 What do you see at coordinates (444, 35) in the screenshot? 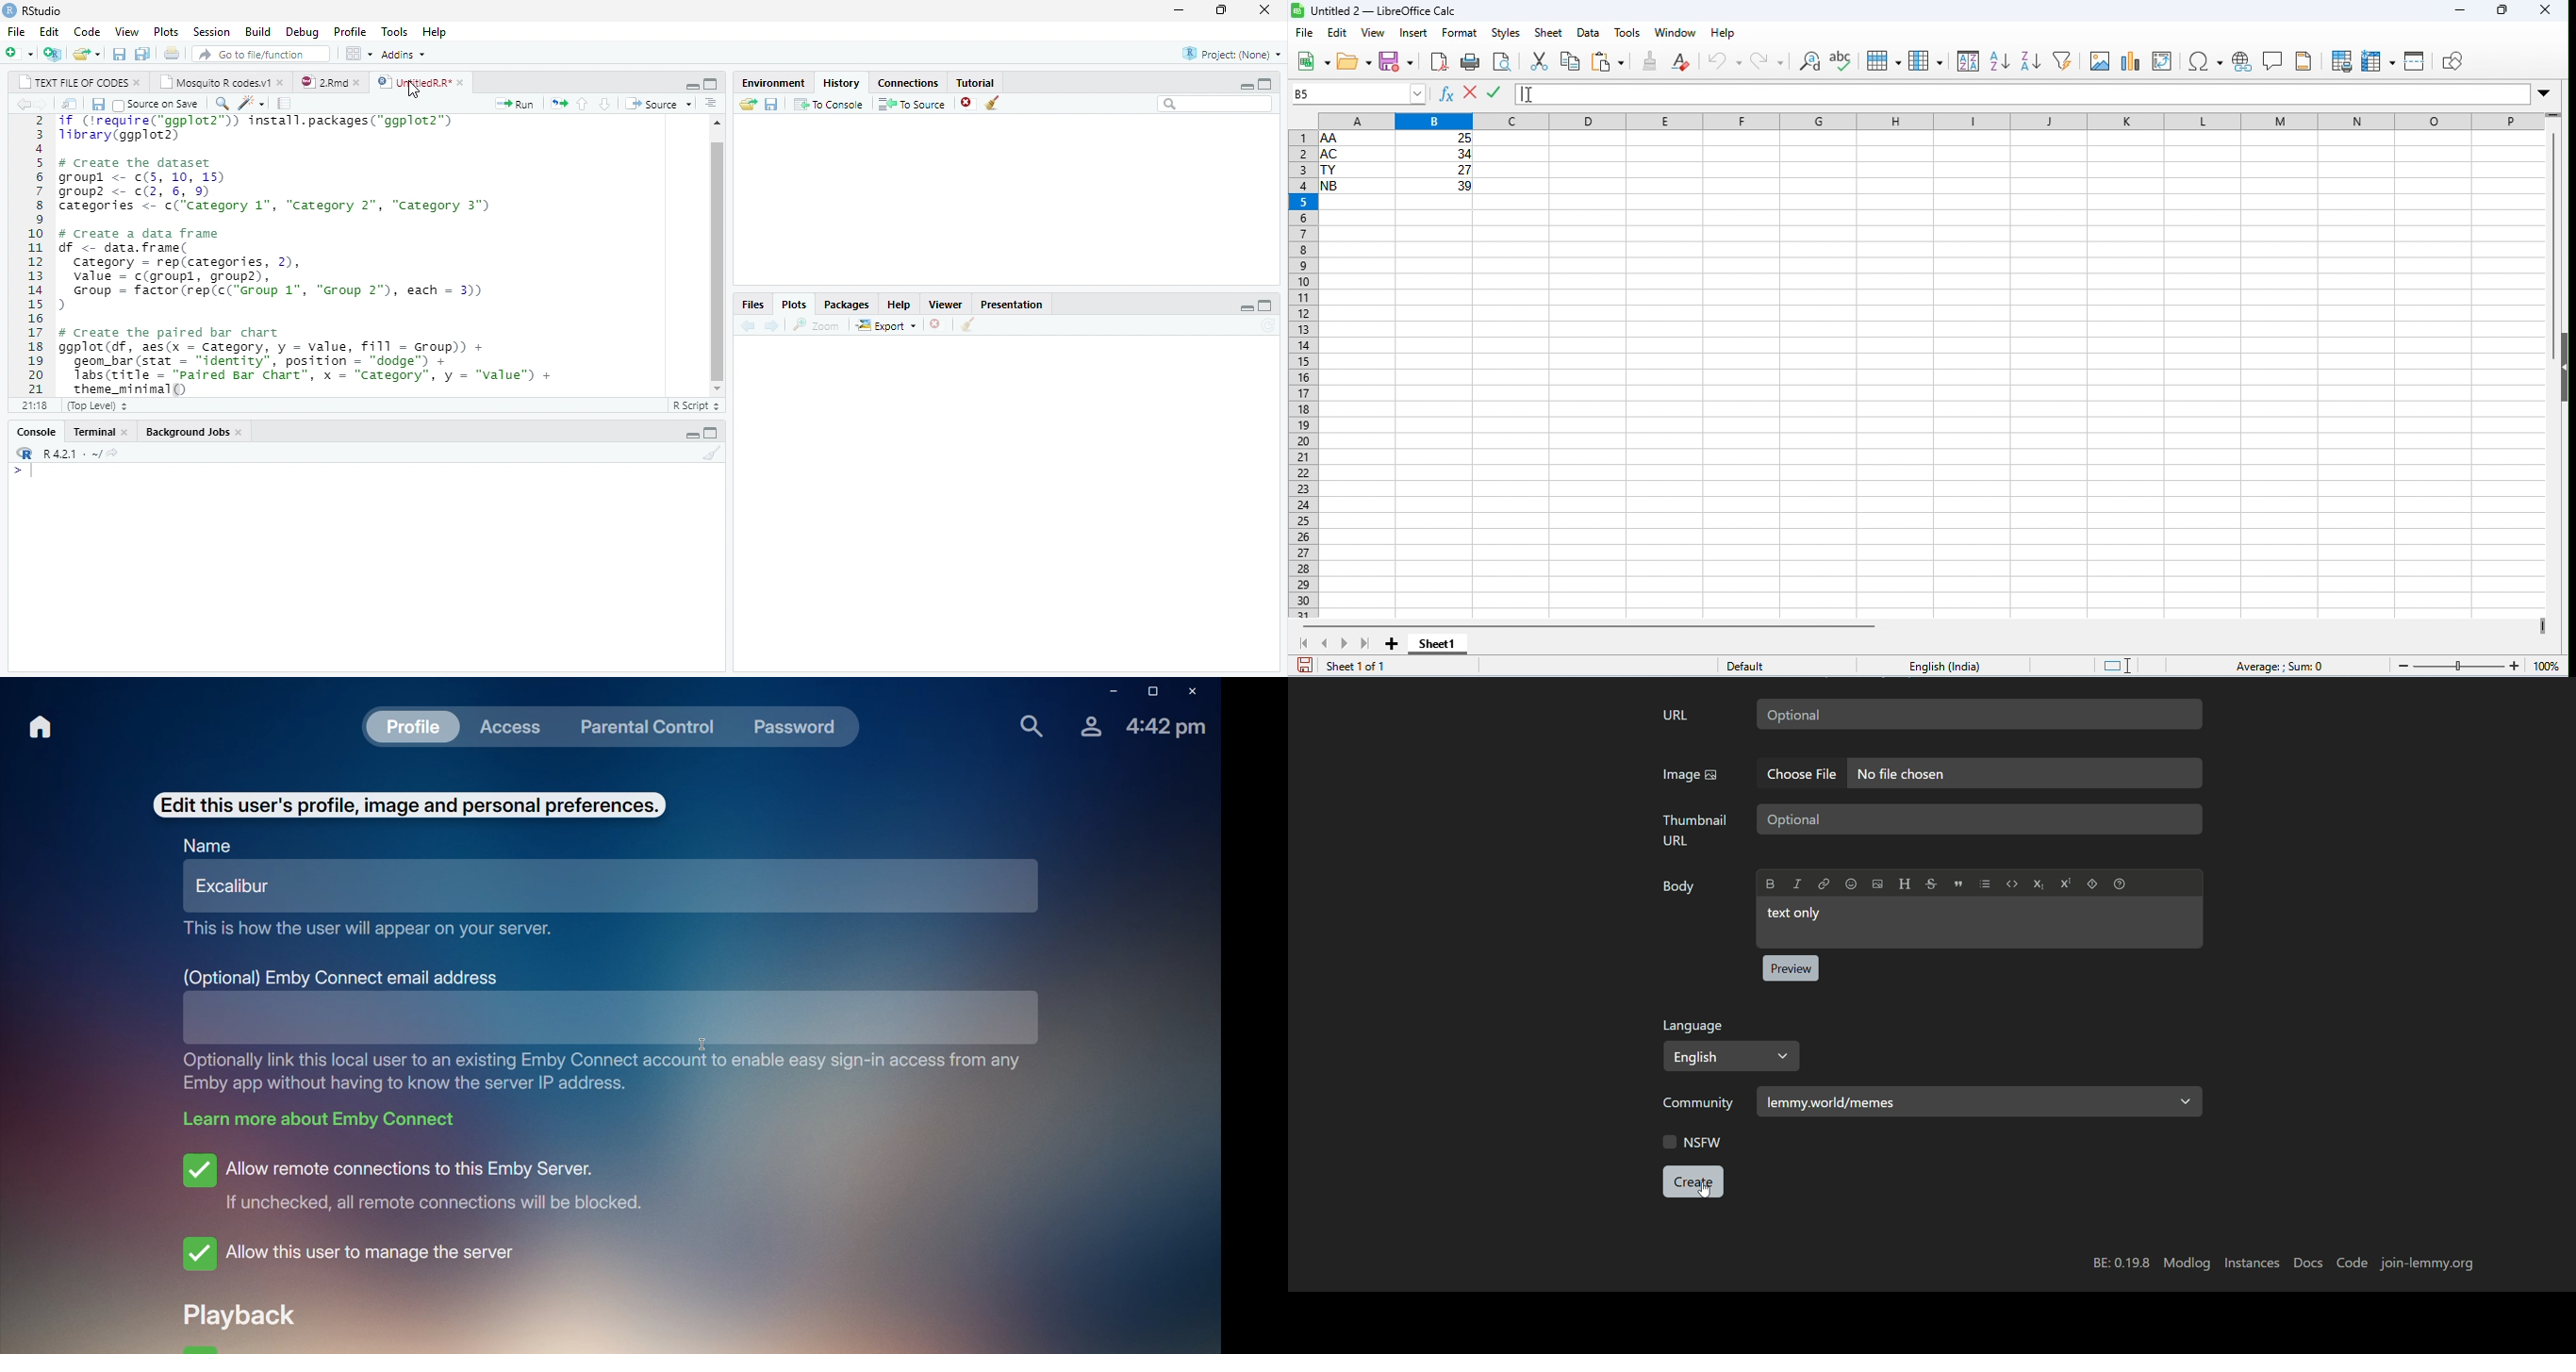
I see `help` at bounding box center [444, 35].